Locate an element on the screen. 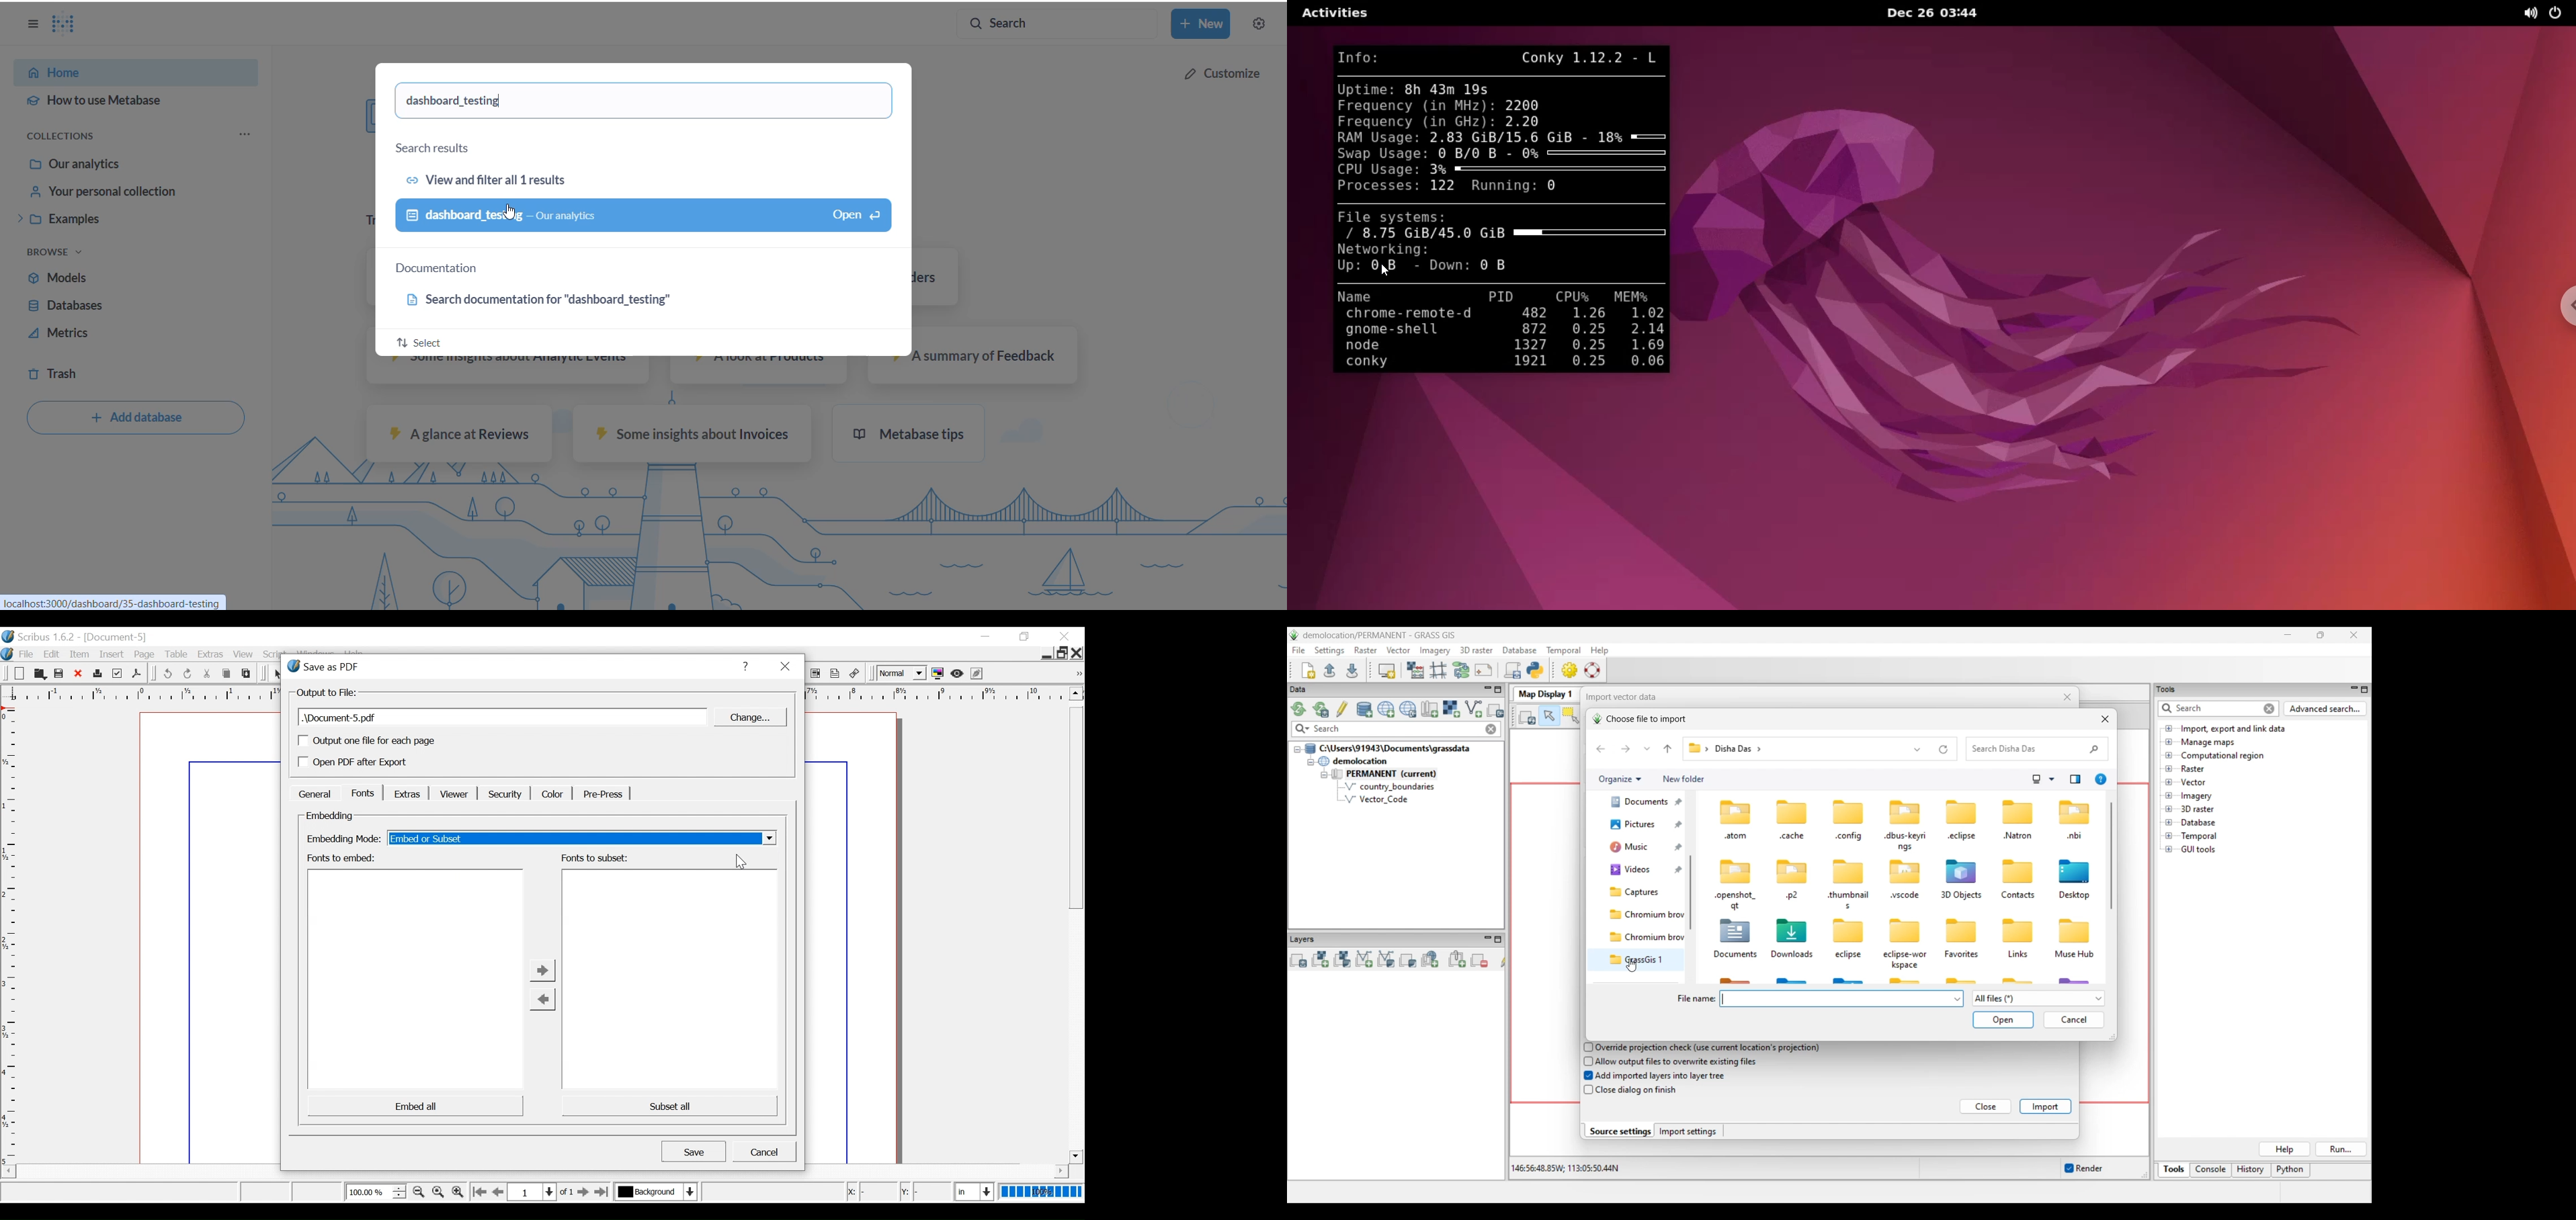 Image resolution: width=2576 pixels, height=1232 pixels. Change to is located at coordinates (544, 970).